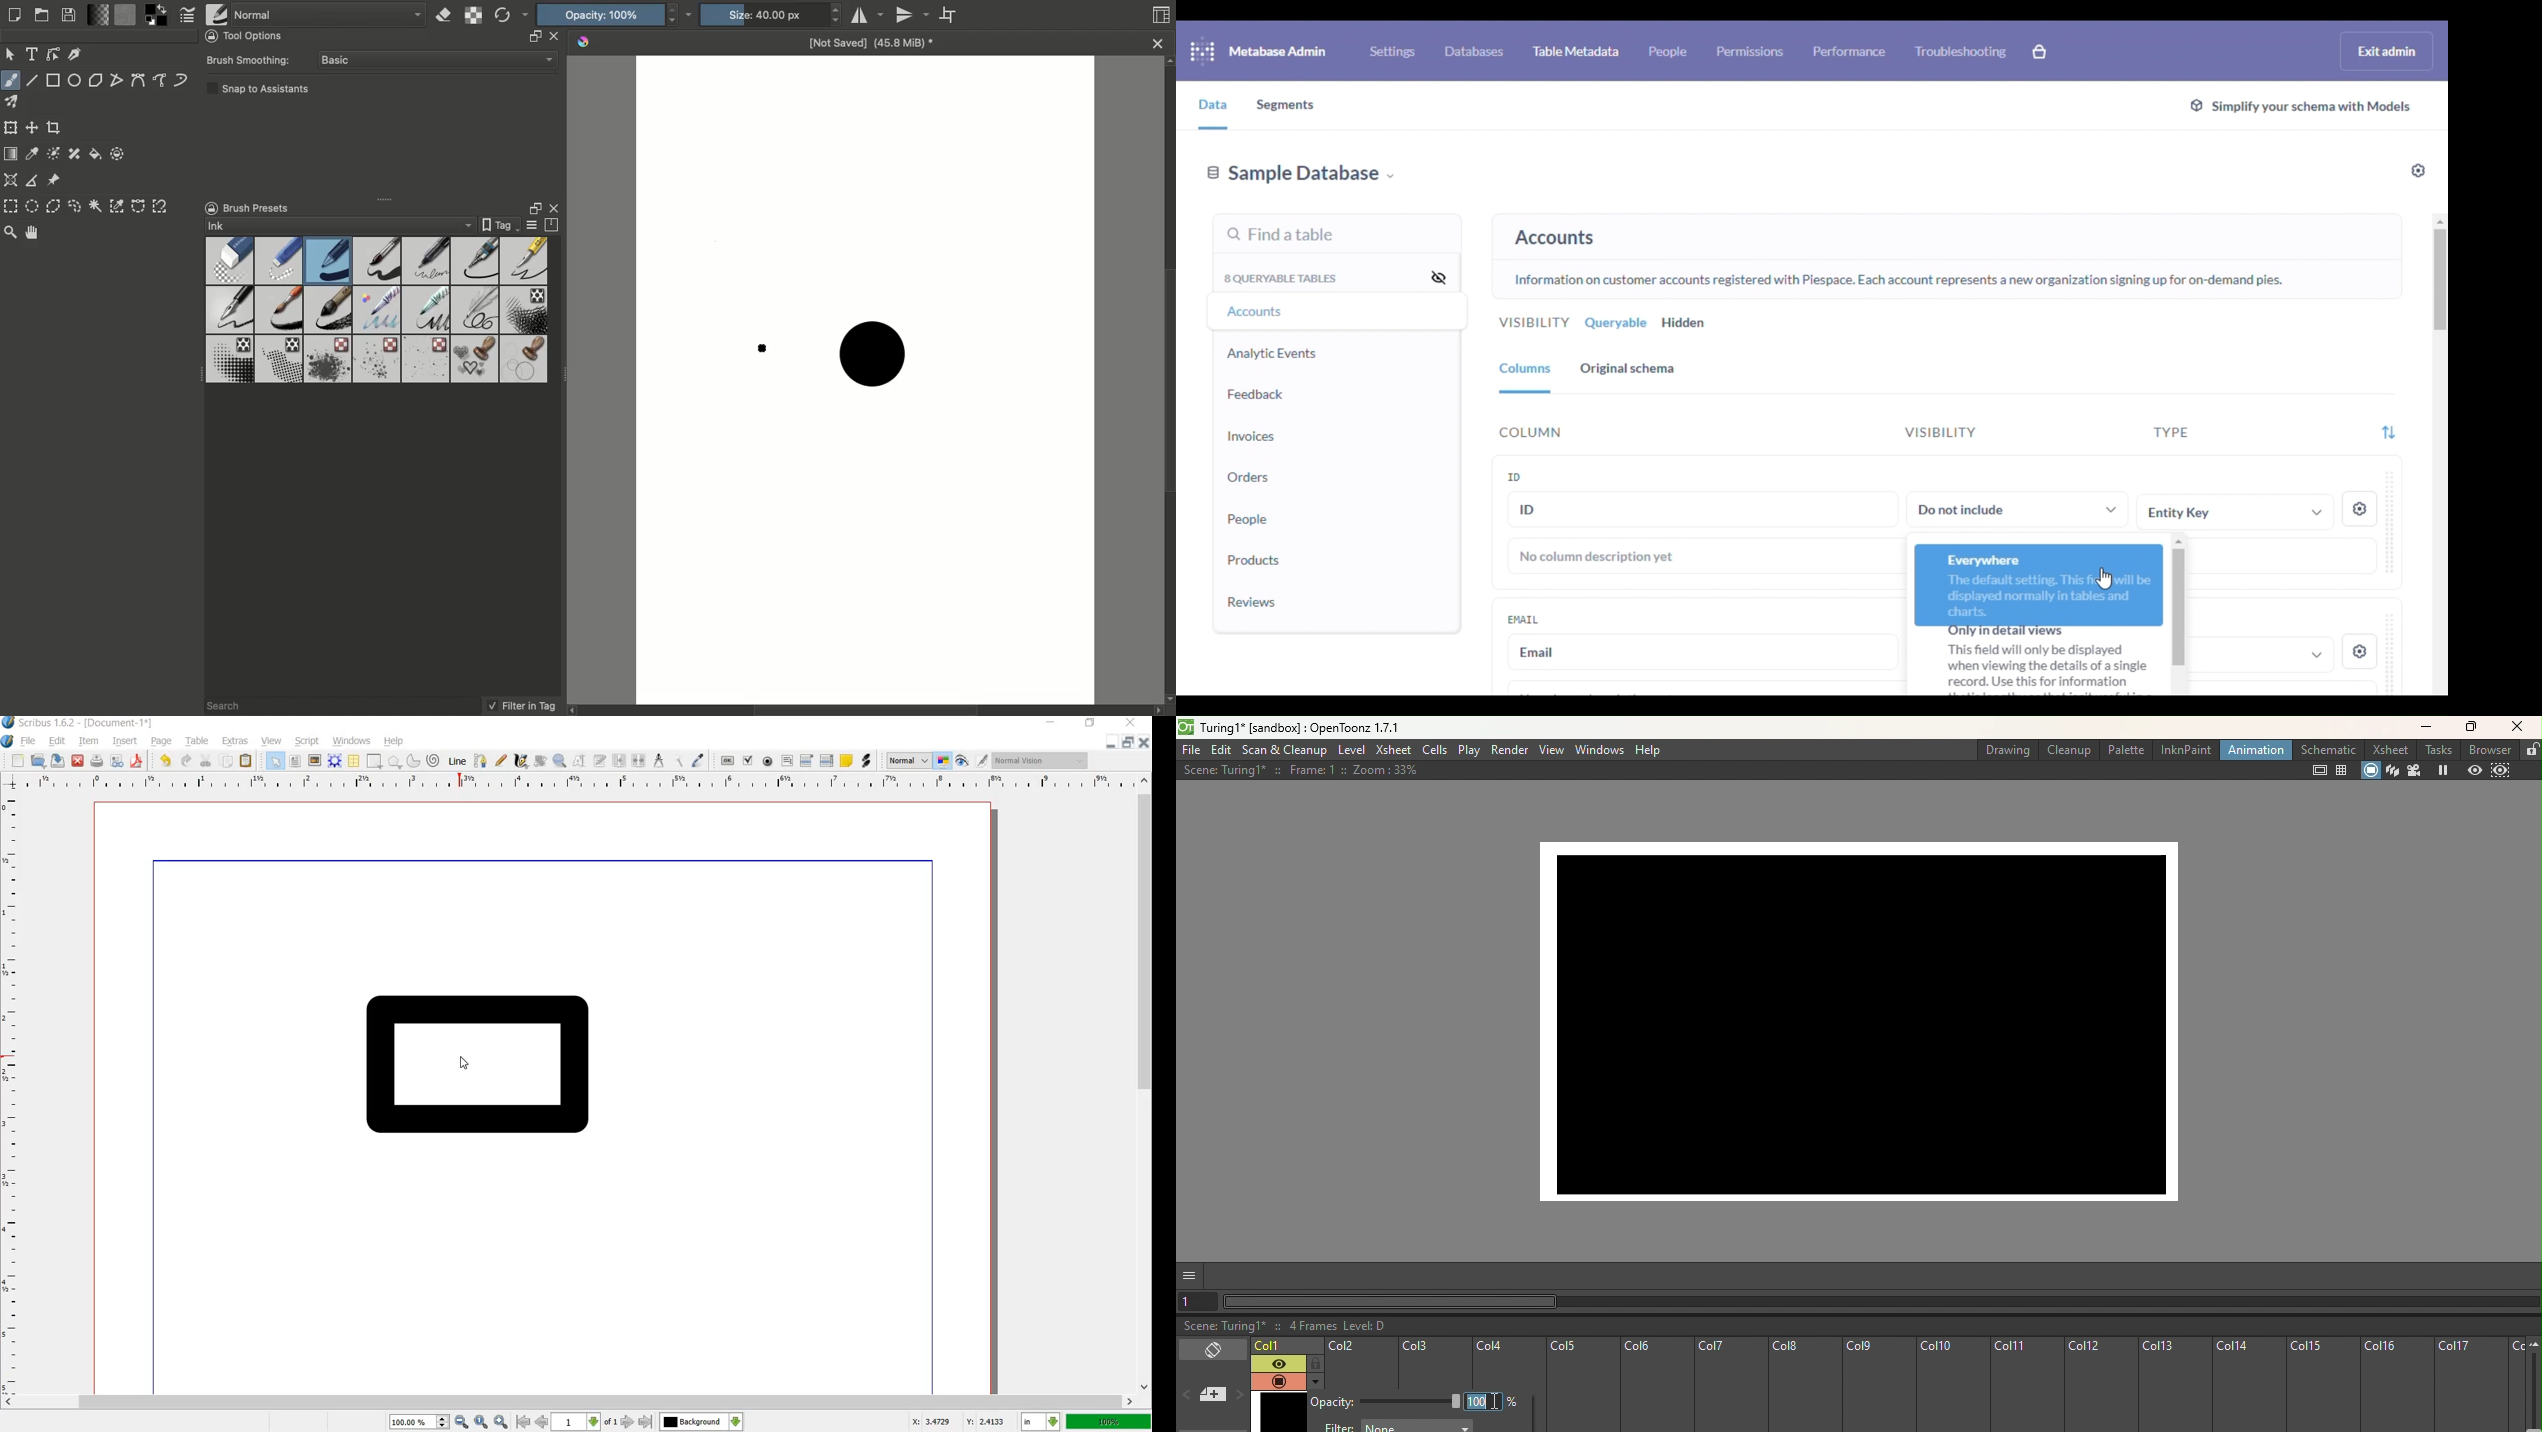 This screenshot has width=2548, height=1456. Describe the element at coordinates (678, 760) in the screenshot. I see `copy item properties` at that location.